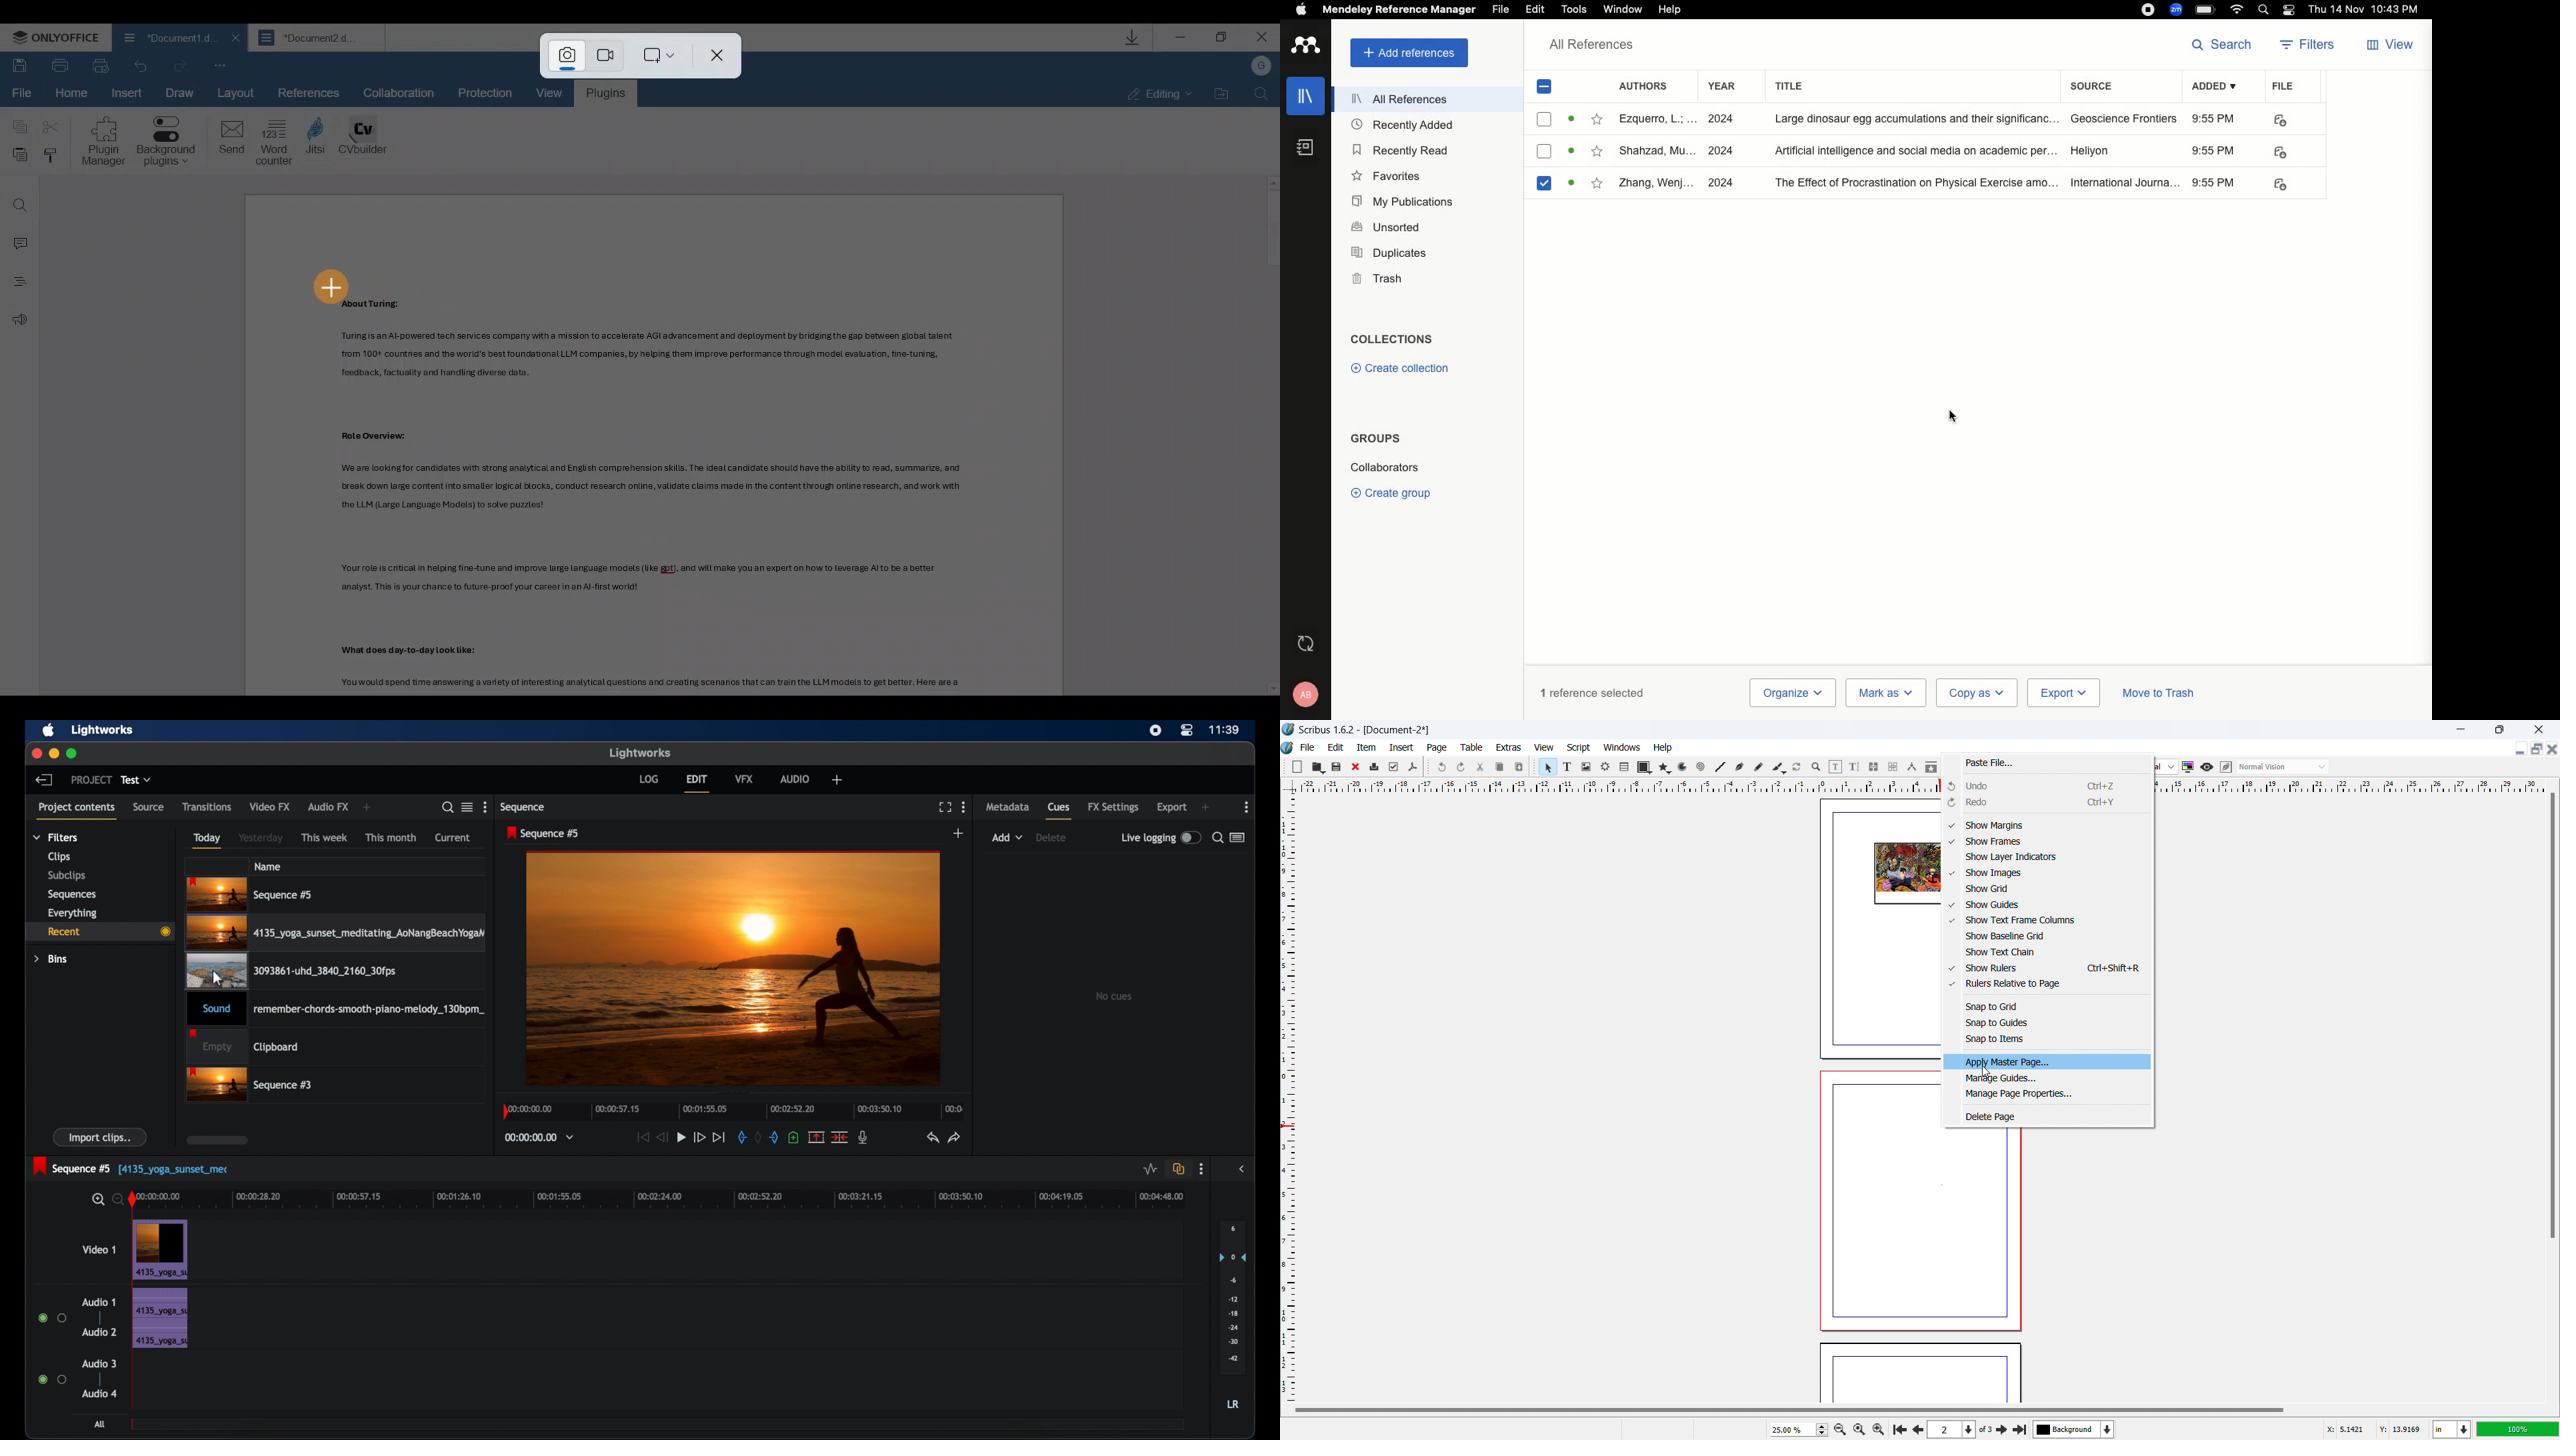 This screenshot has height=1456, width=2576. I want to click on timecodes and reels, so click(543, 1137).